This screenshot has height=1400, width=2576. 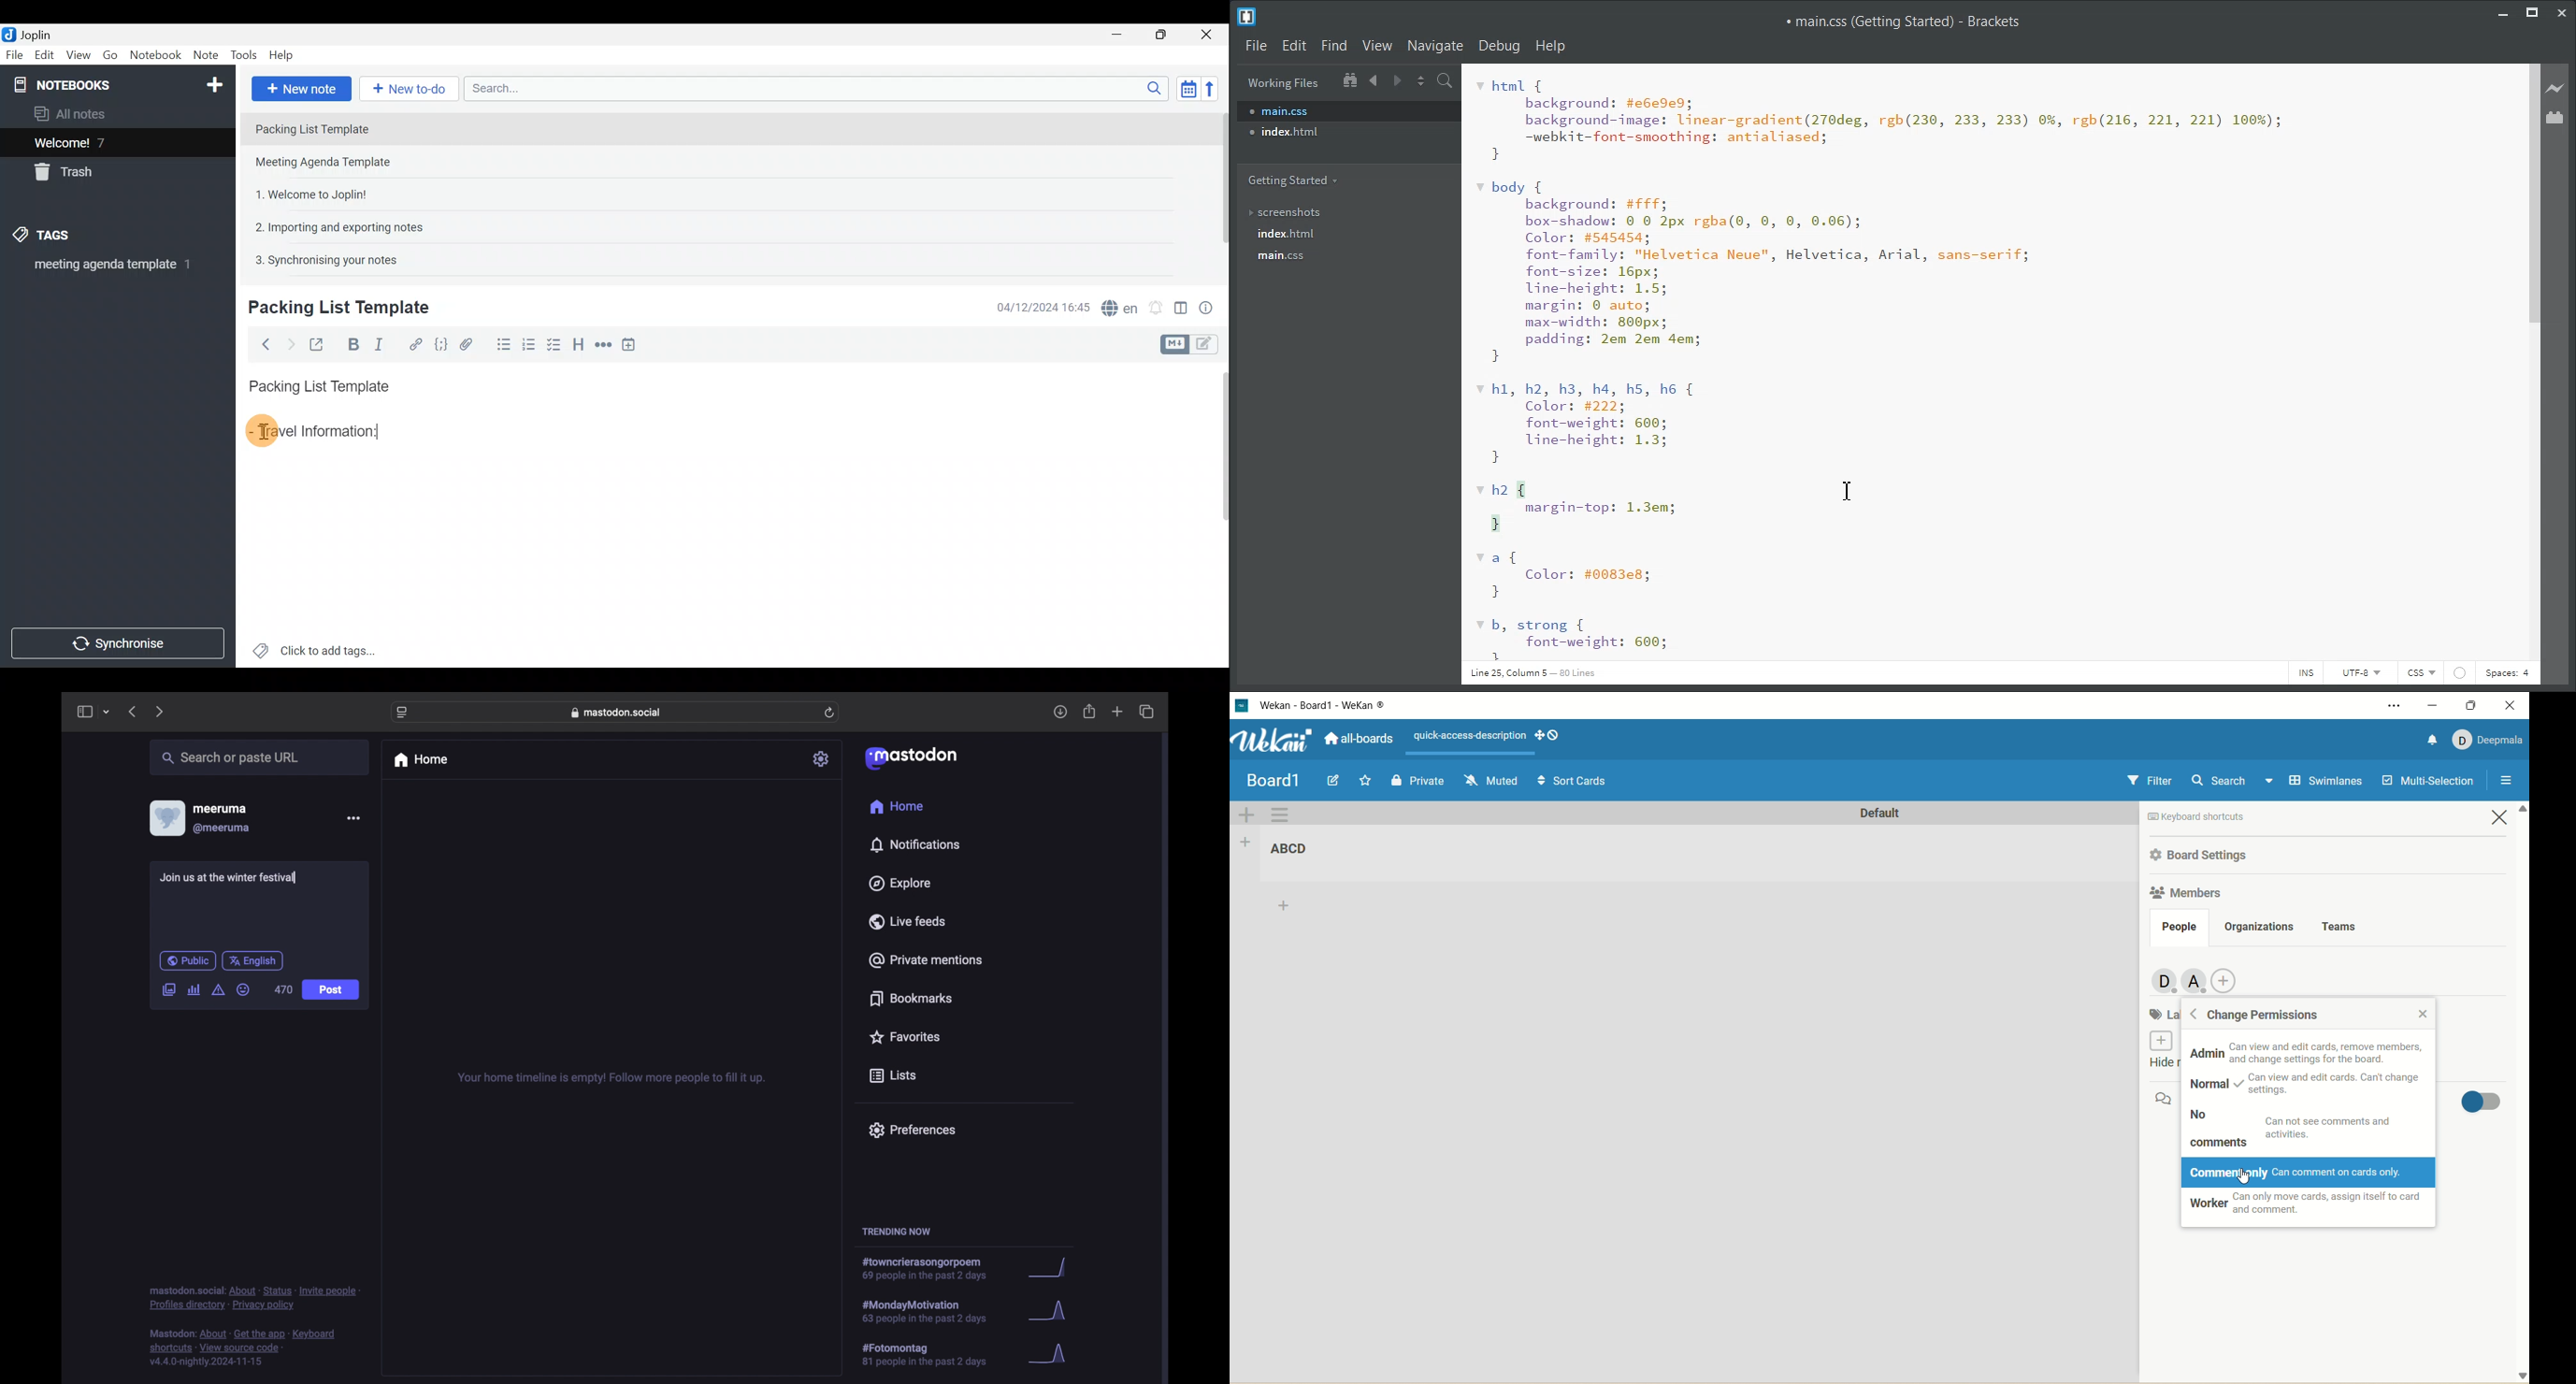 What do you see at coordinates (300, 87) in the screenshot?
I see `New note` at bounding box center [300, 87].